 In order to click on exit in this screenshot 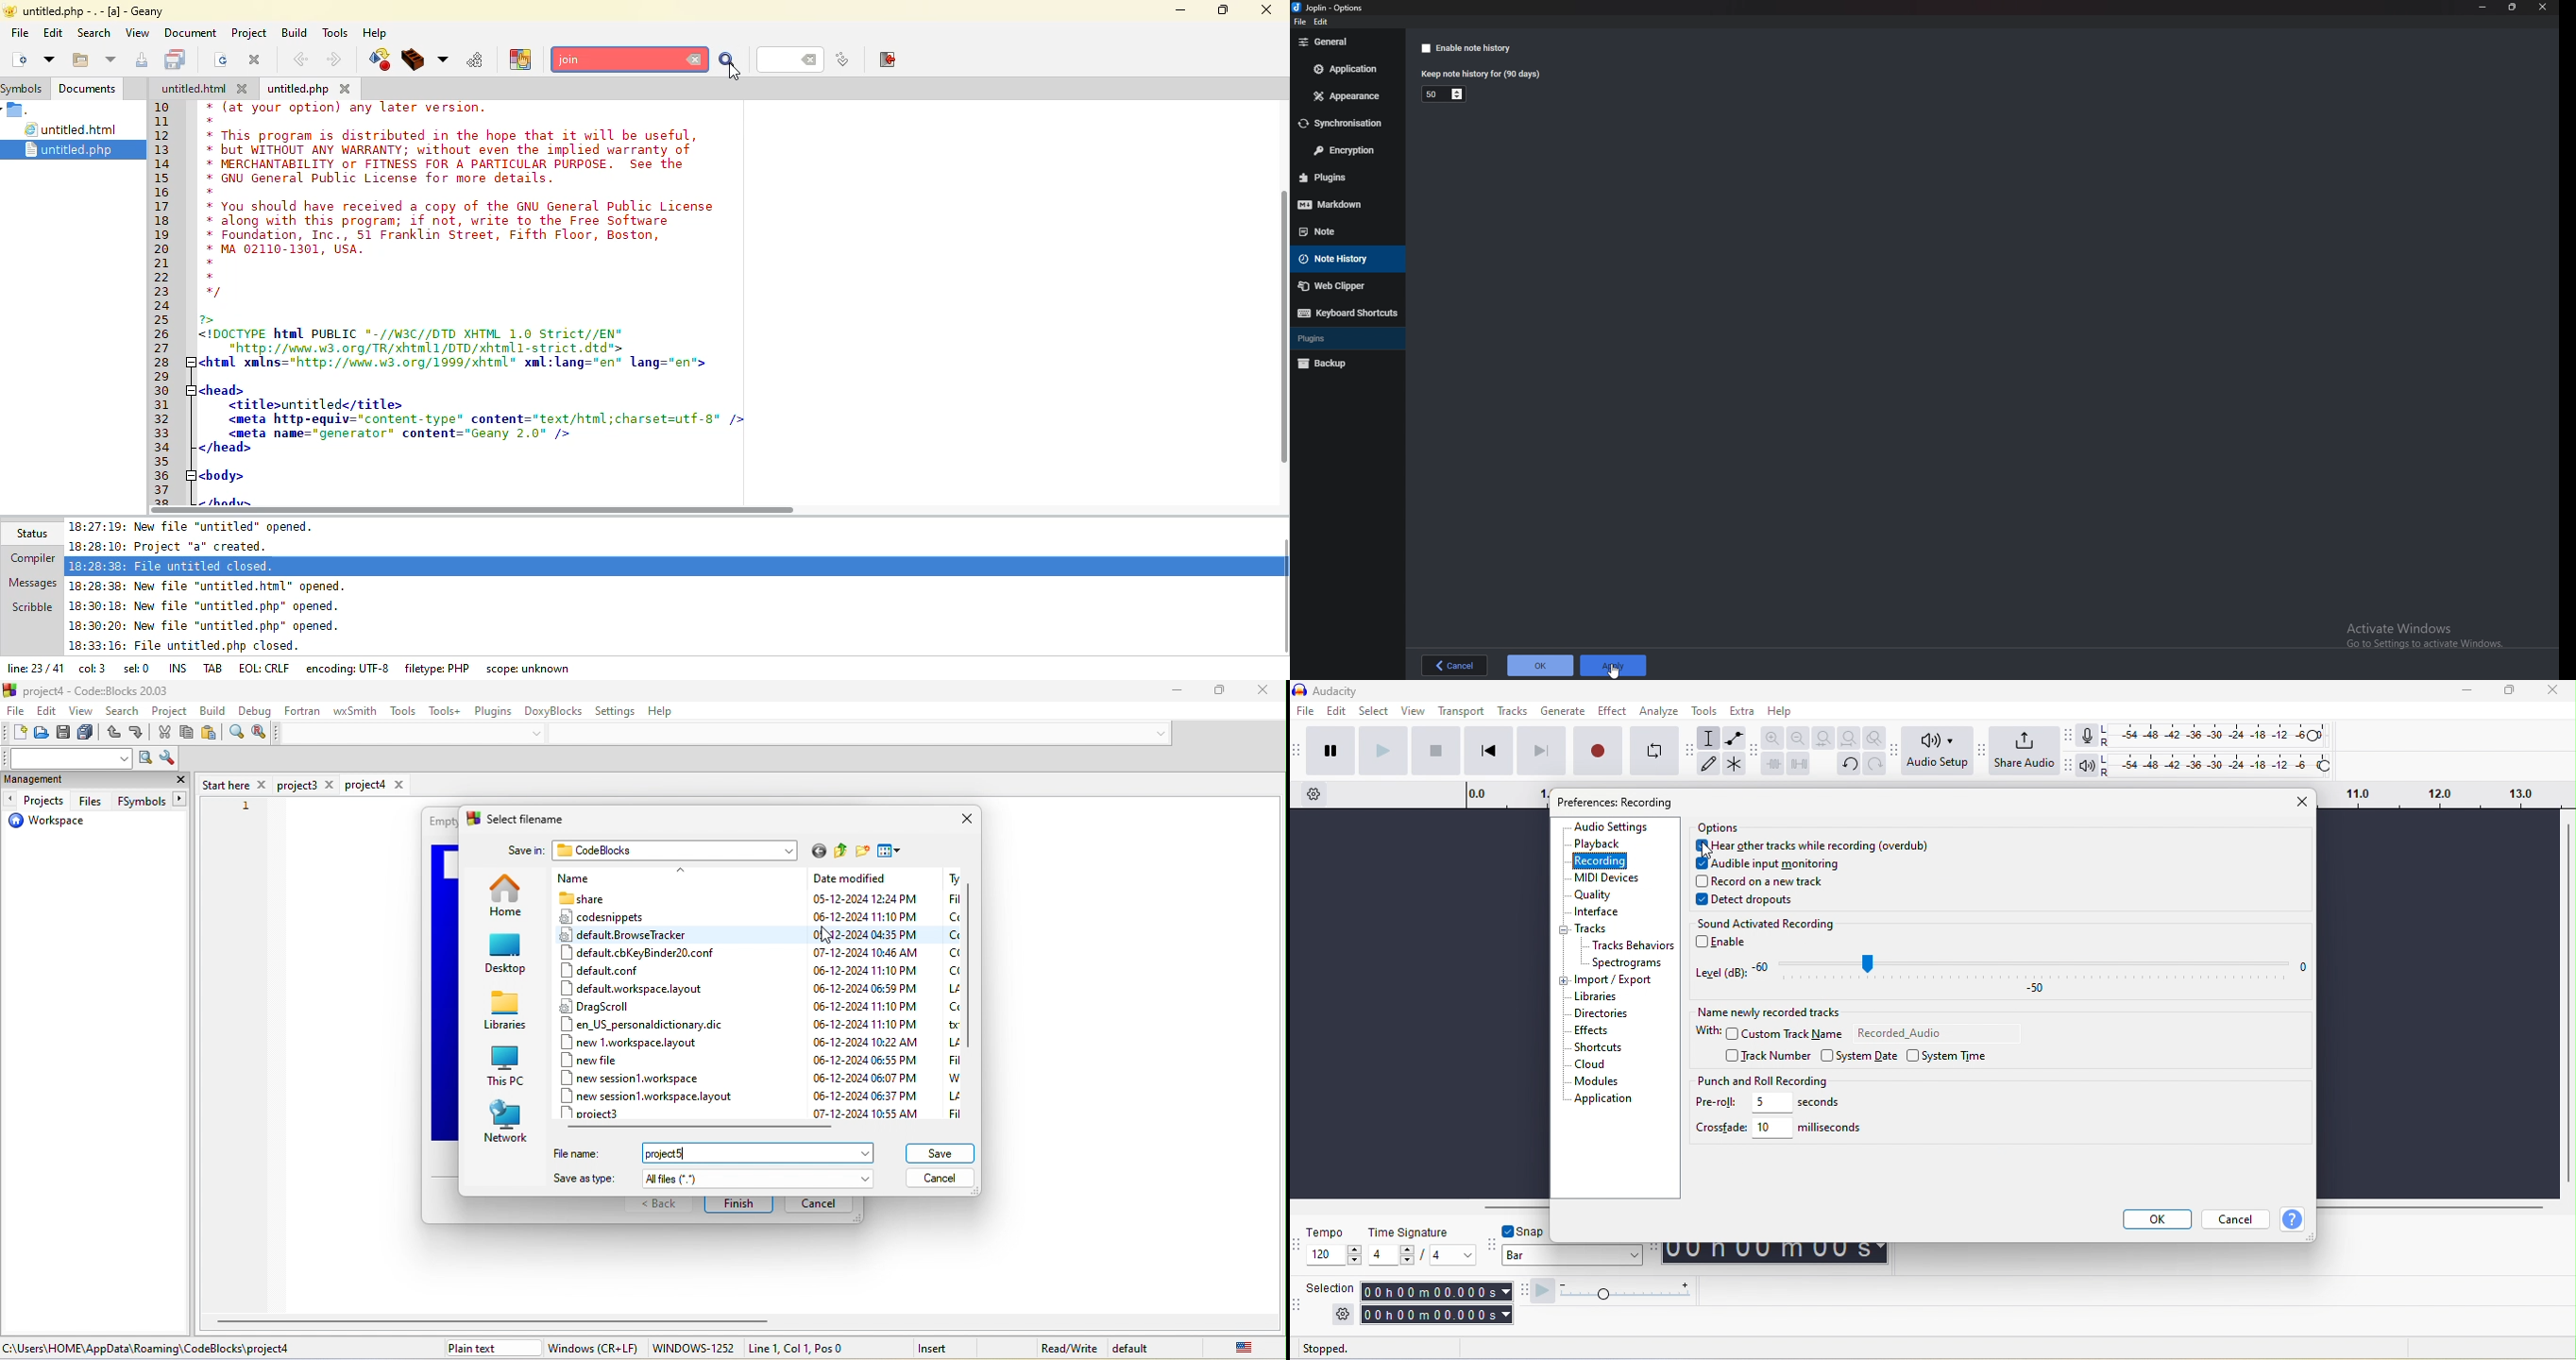, I will do `click(889, 60)`.